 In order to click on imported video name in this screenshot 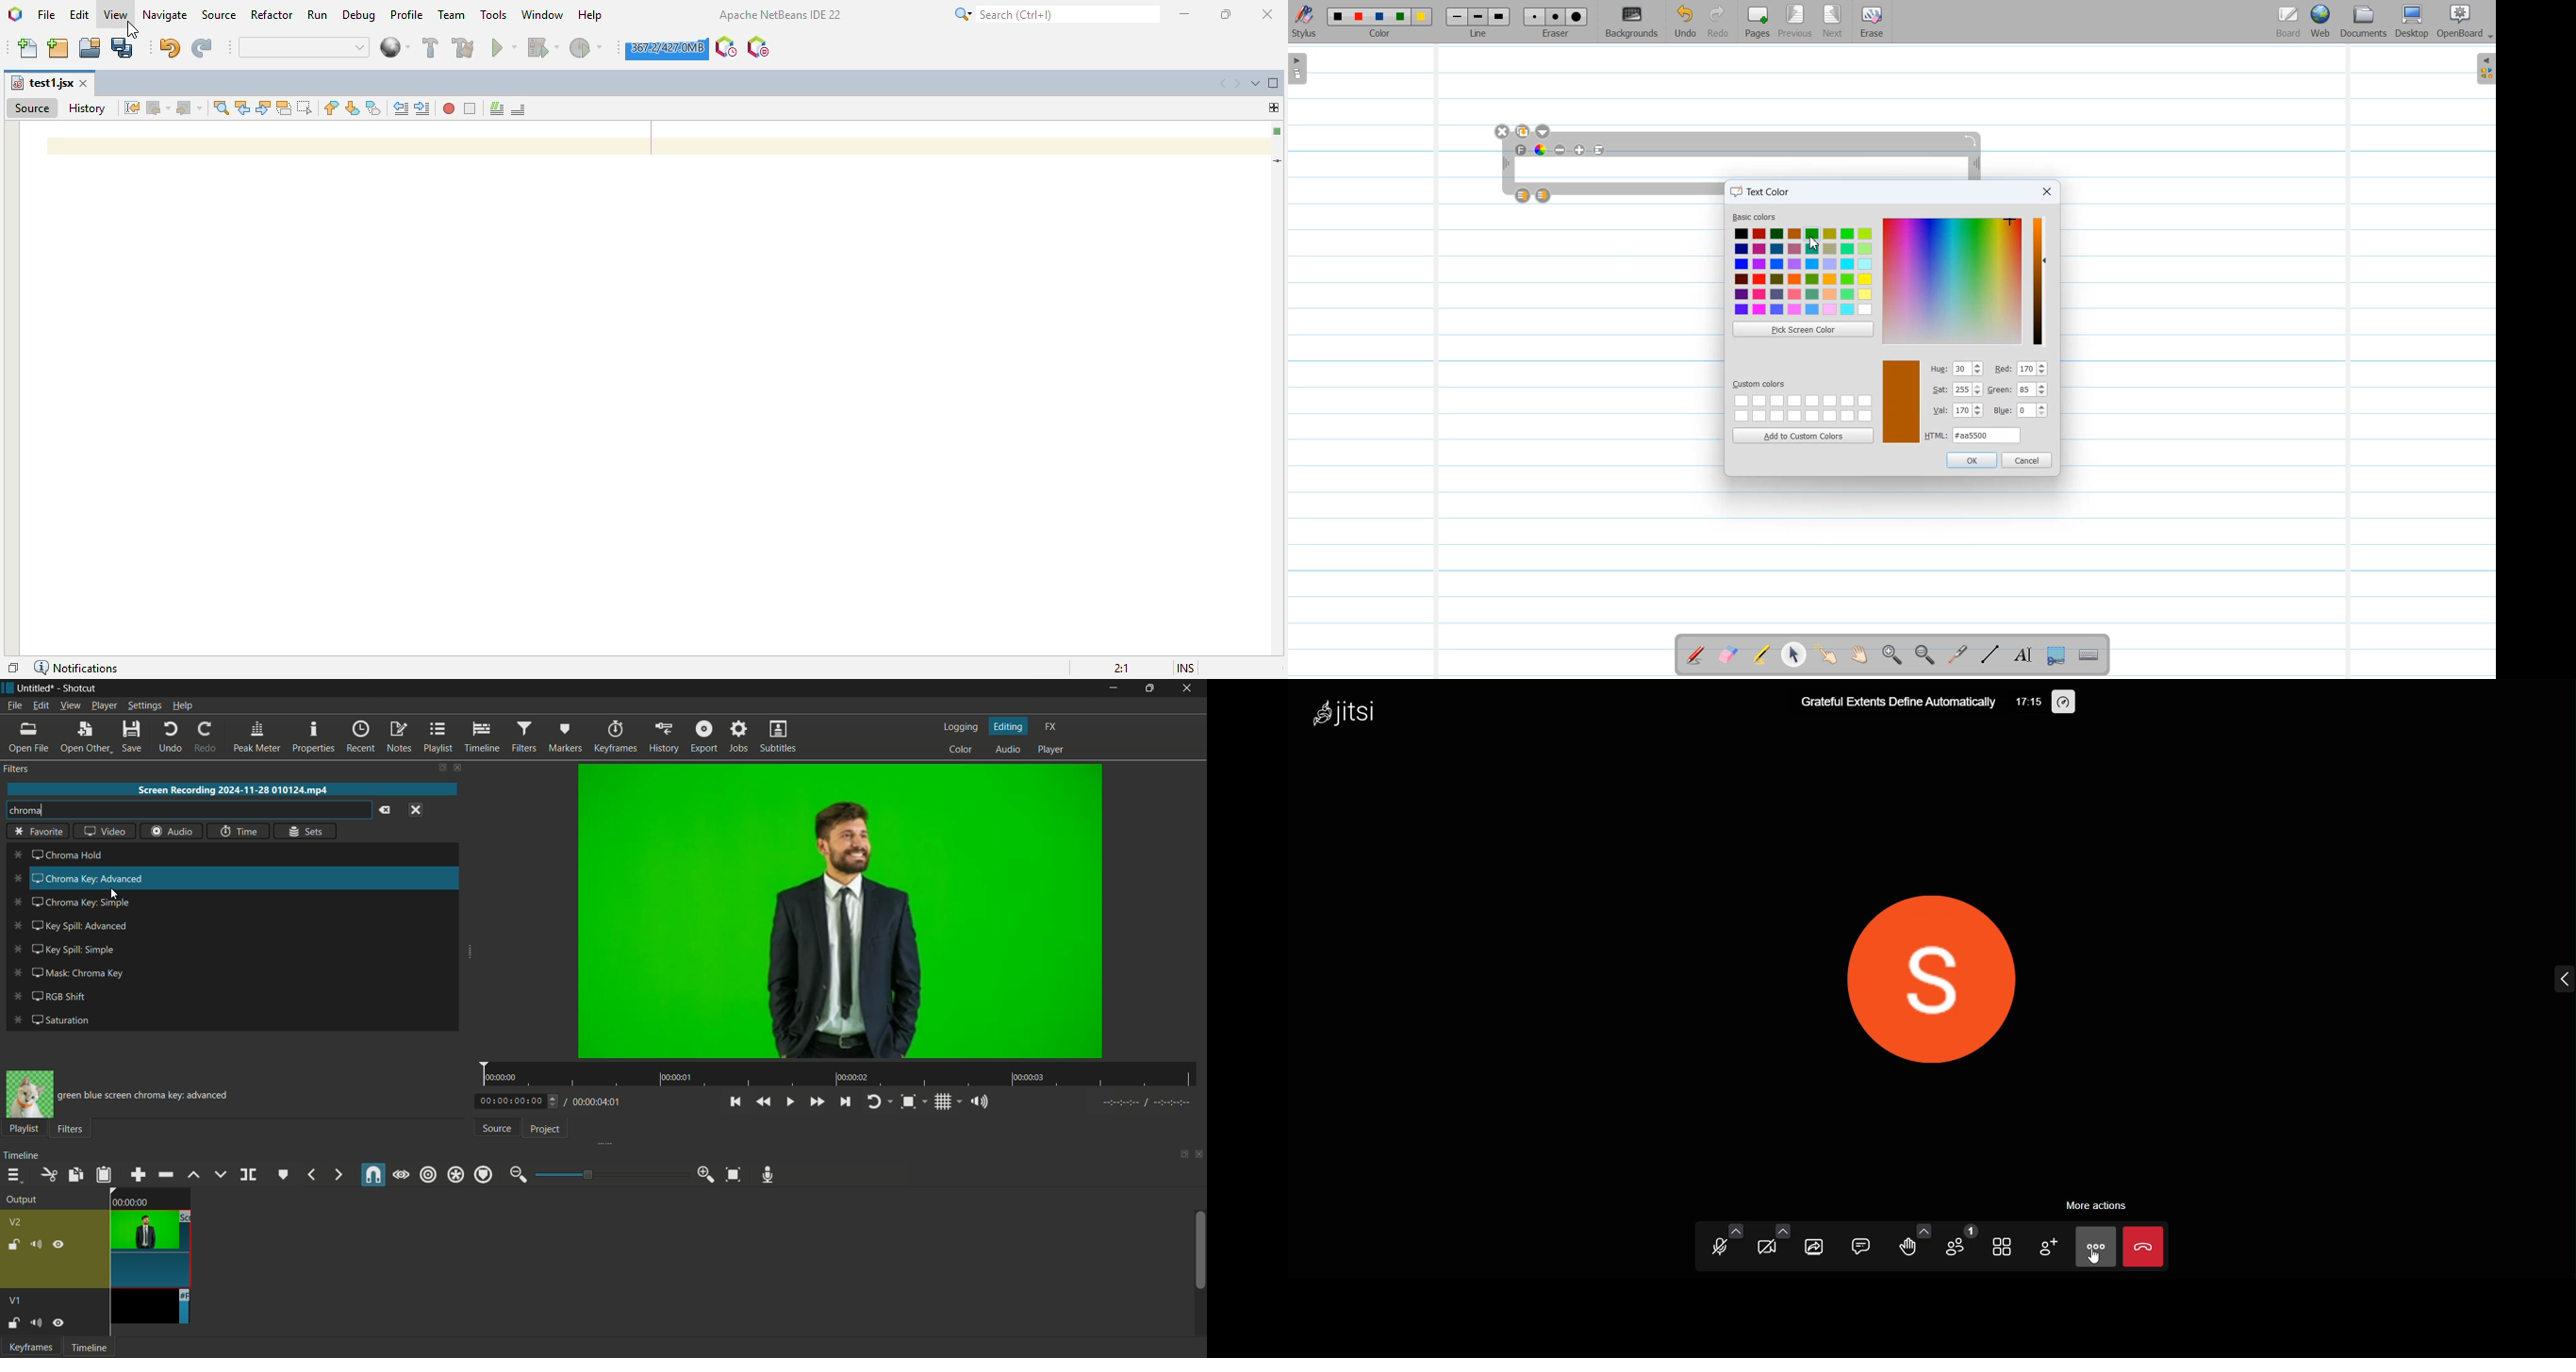, I will do `click(233, 790)`.